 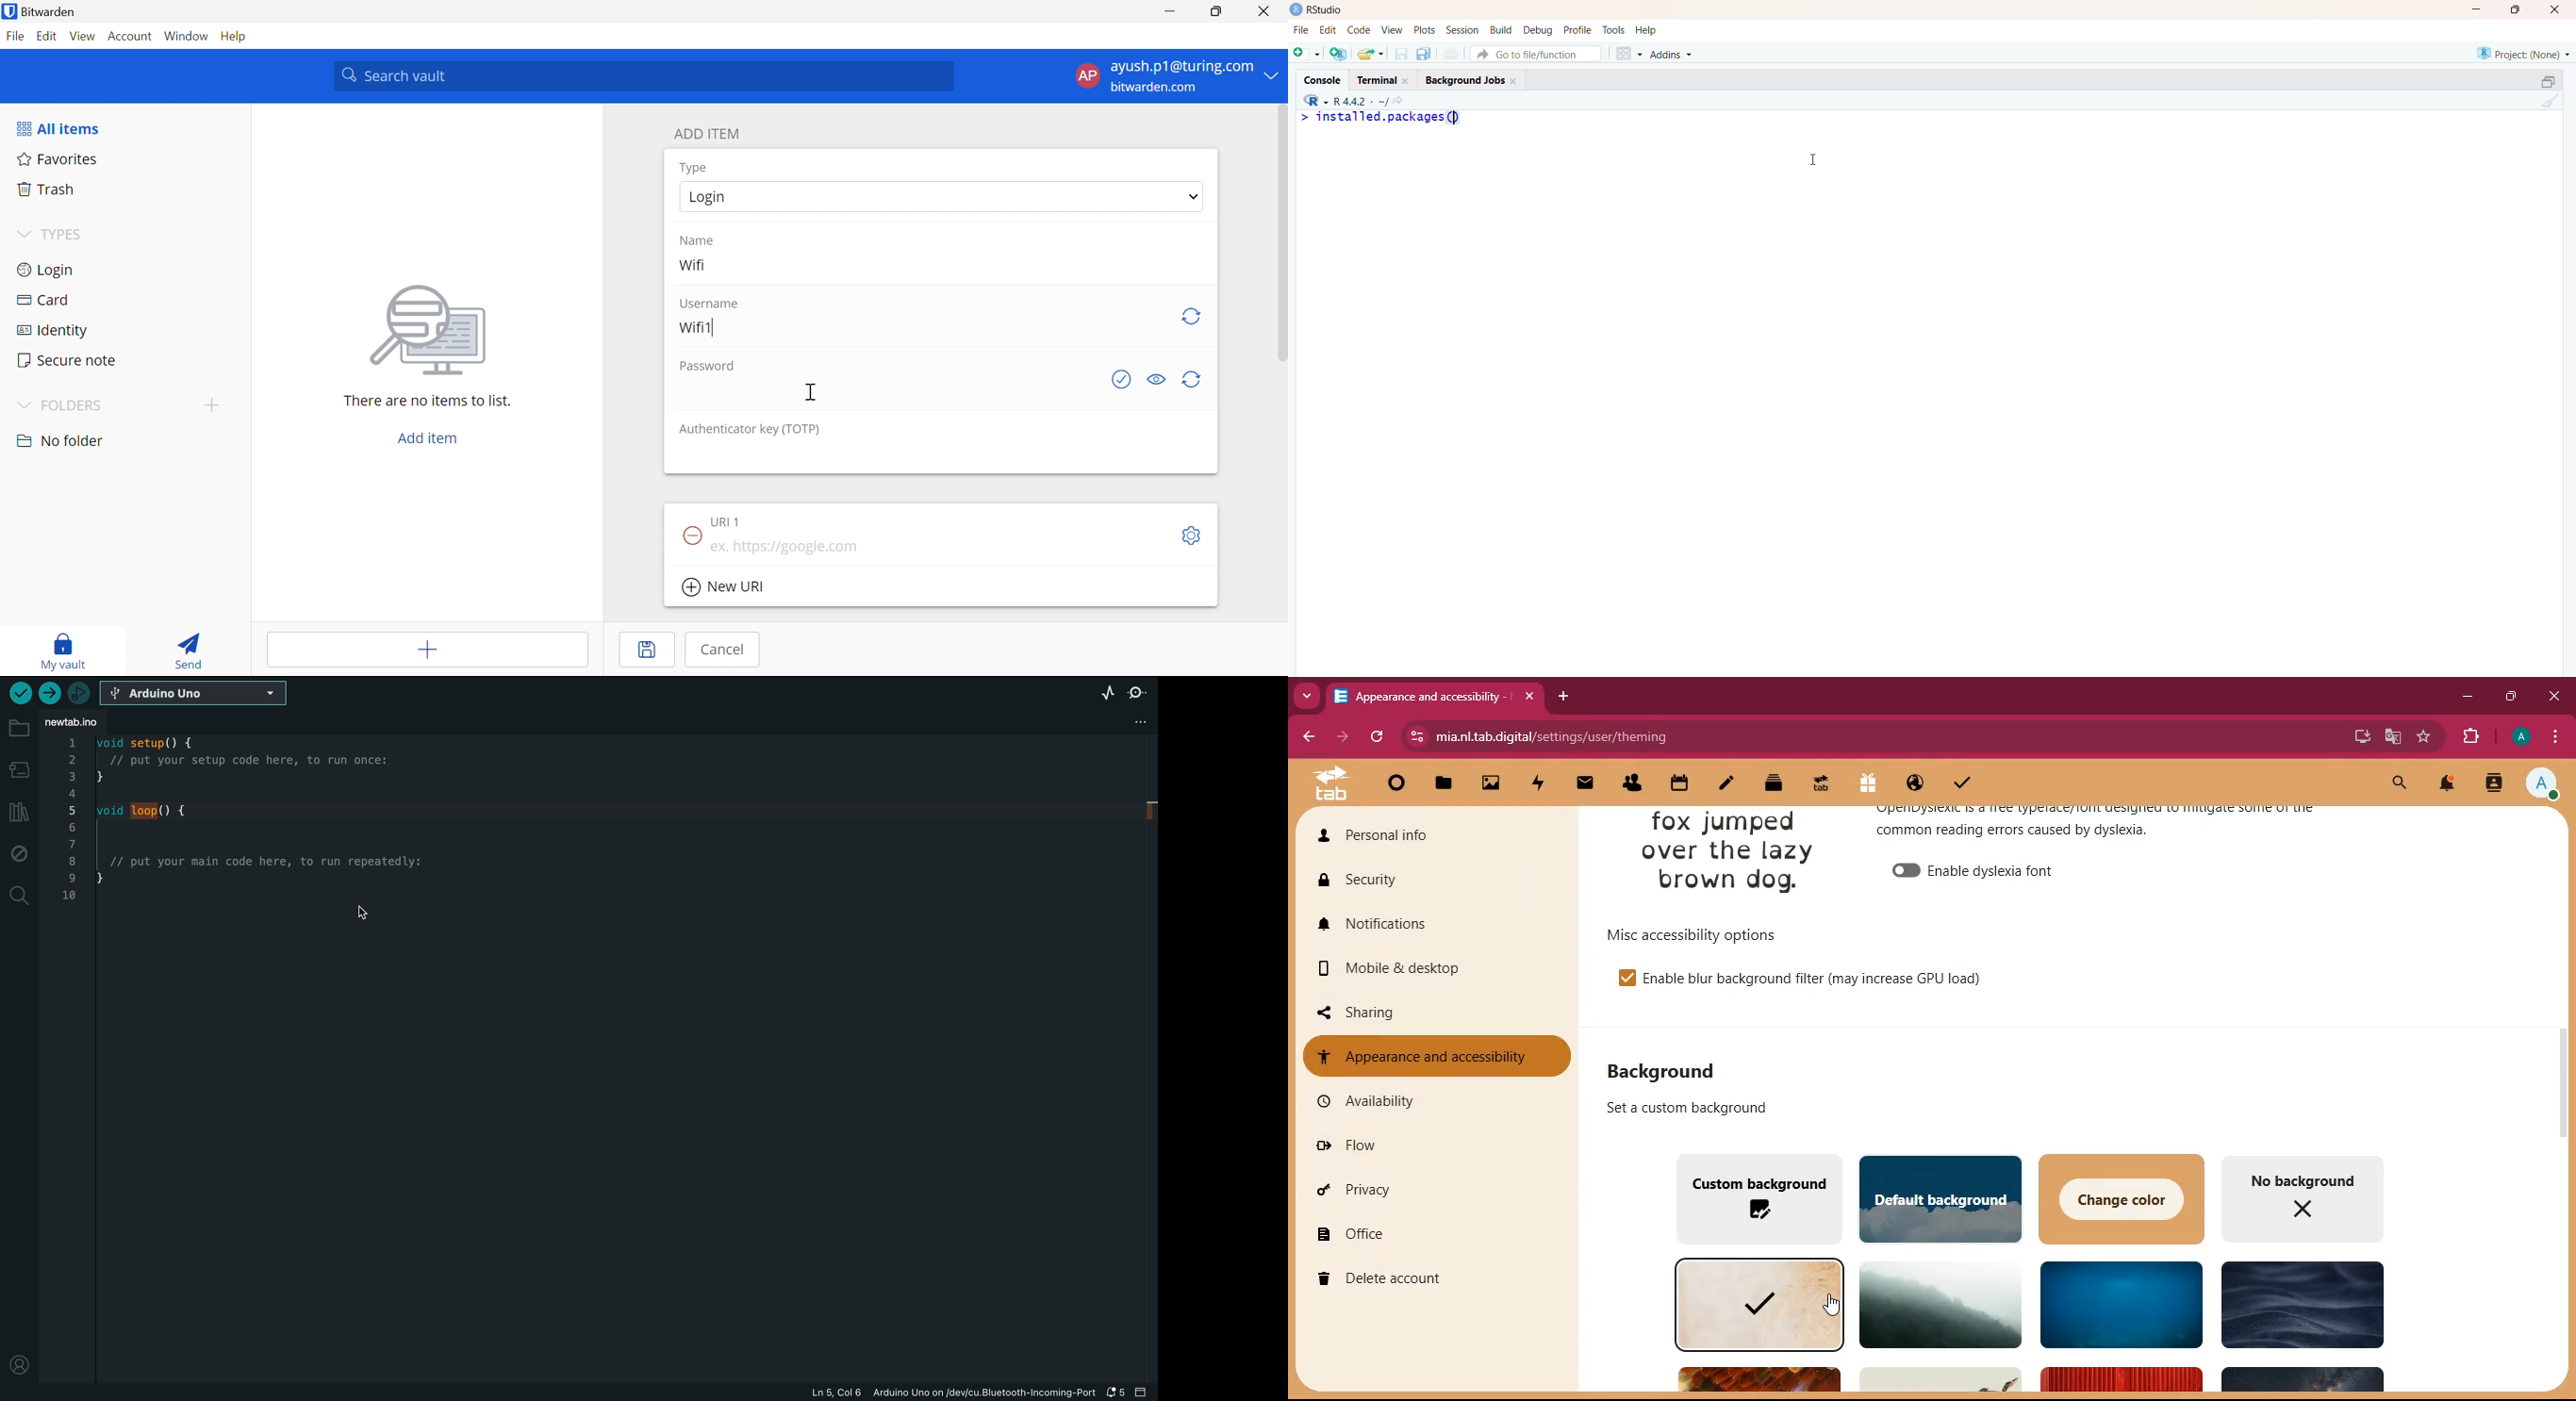 What do you see at coordinates (1358, 30) in the screenshot?
I see `code` at bounding box center [1358, 30].